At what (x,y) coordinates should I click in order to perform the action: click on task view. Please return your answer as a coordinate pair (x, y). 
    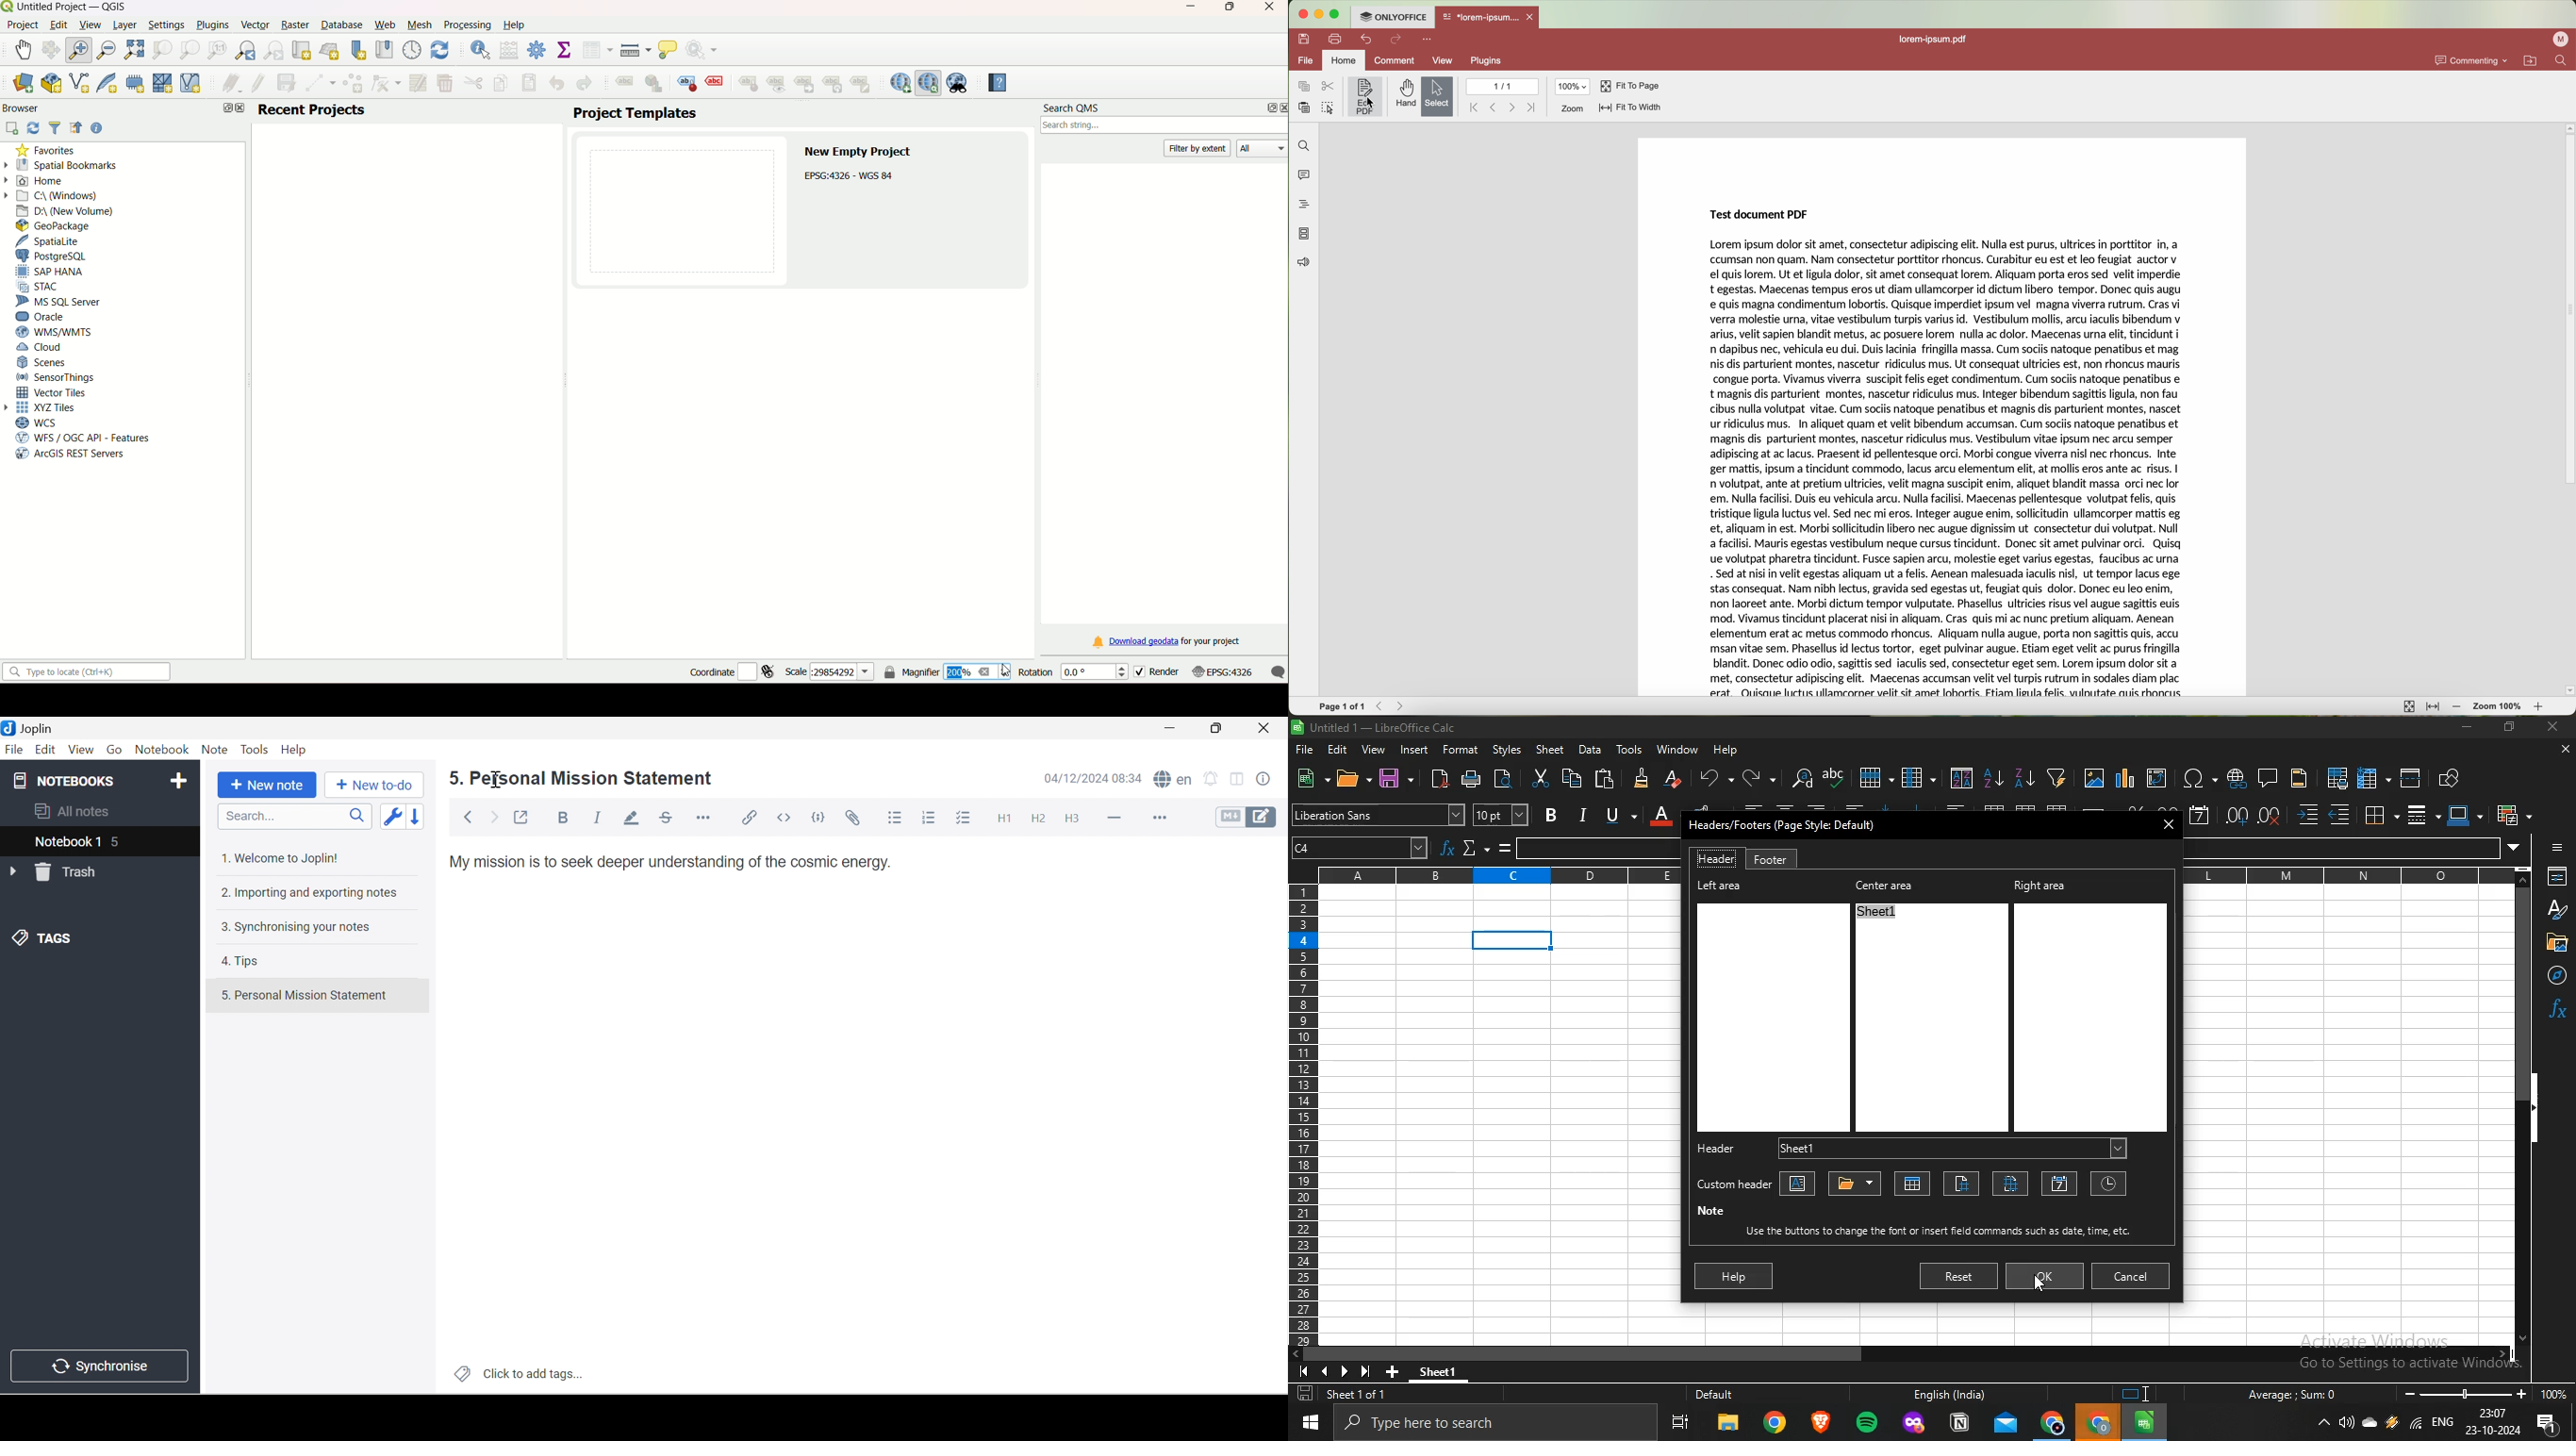
    Looking at the image, I should click on (1681, 1426).